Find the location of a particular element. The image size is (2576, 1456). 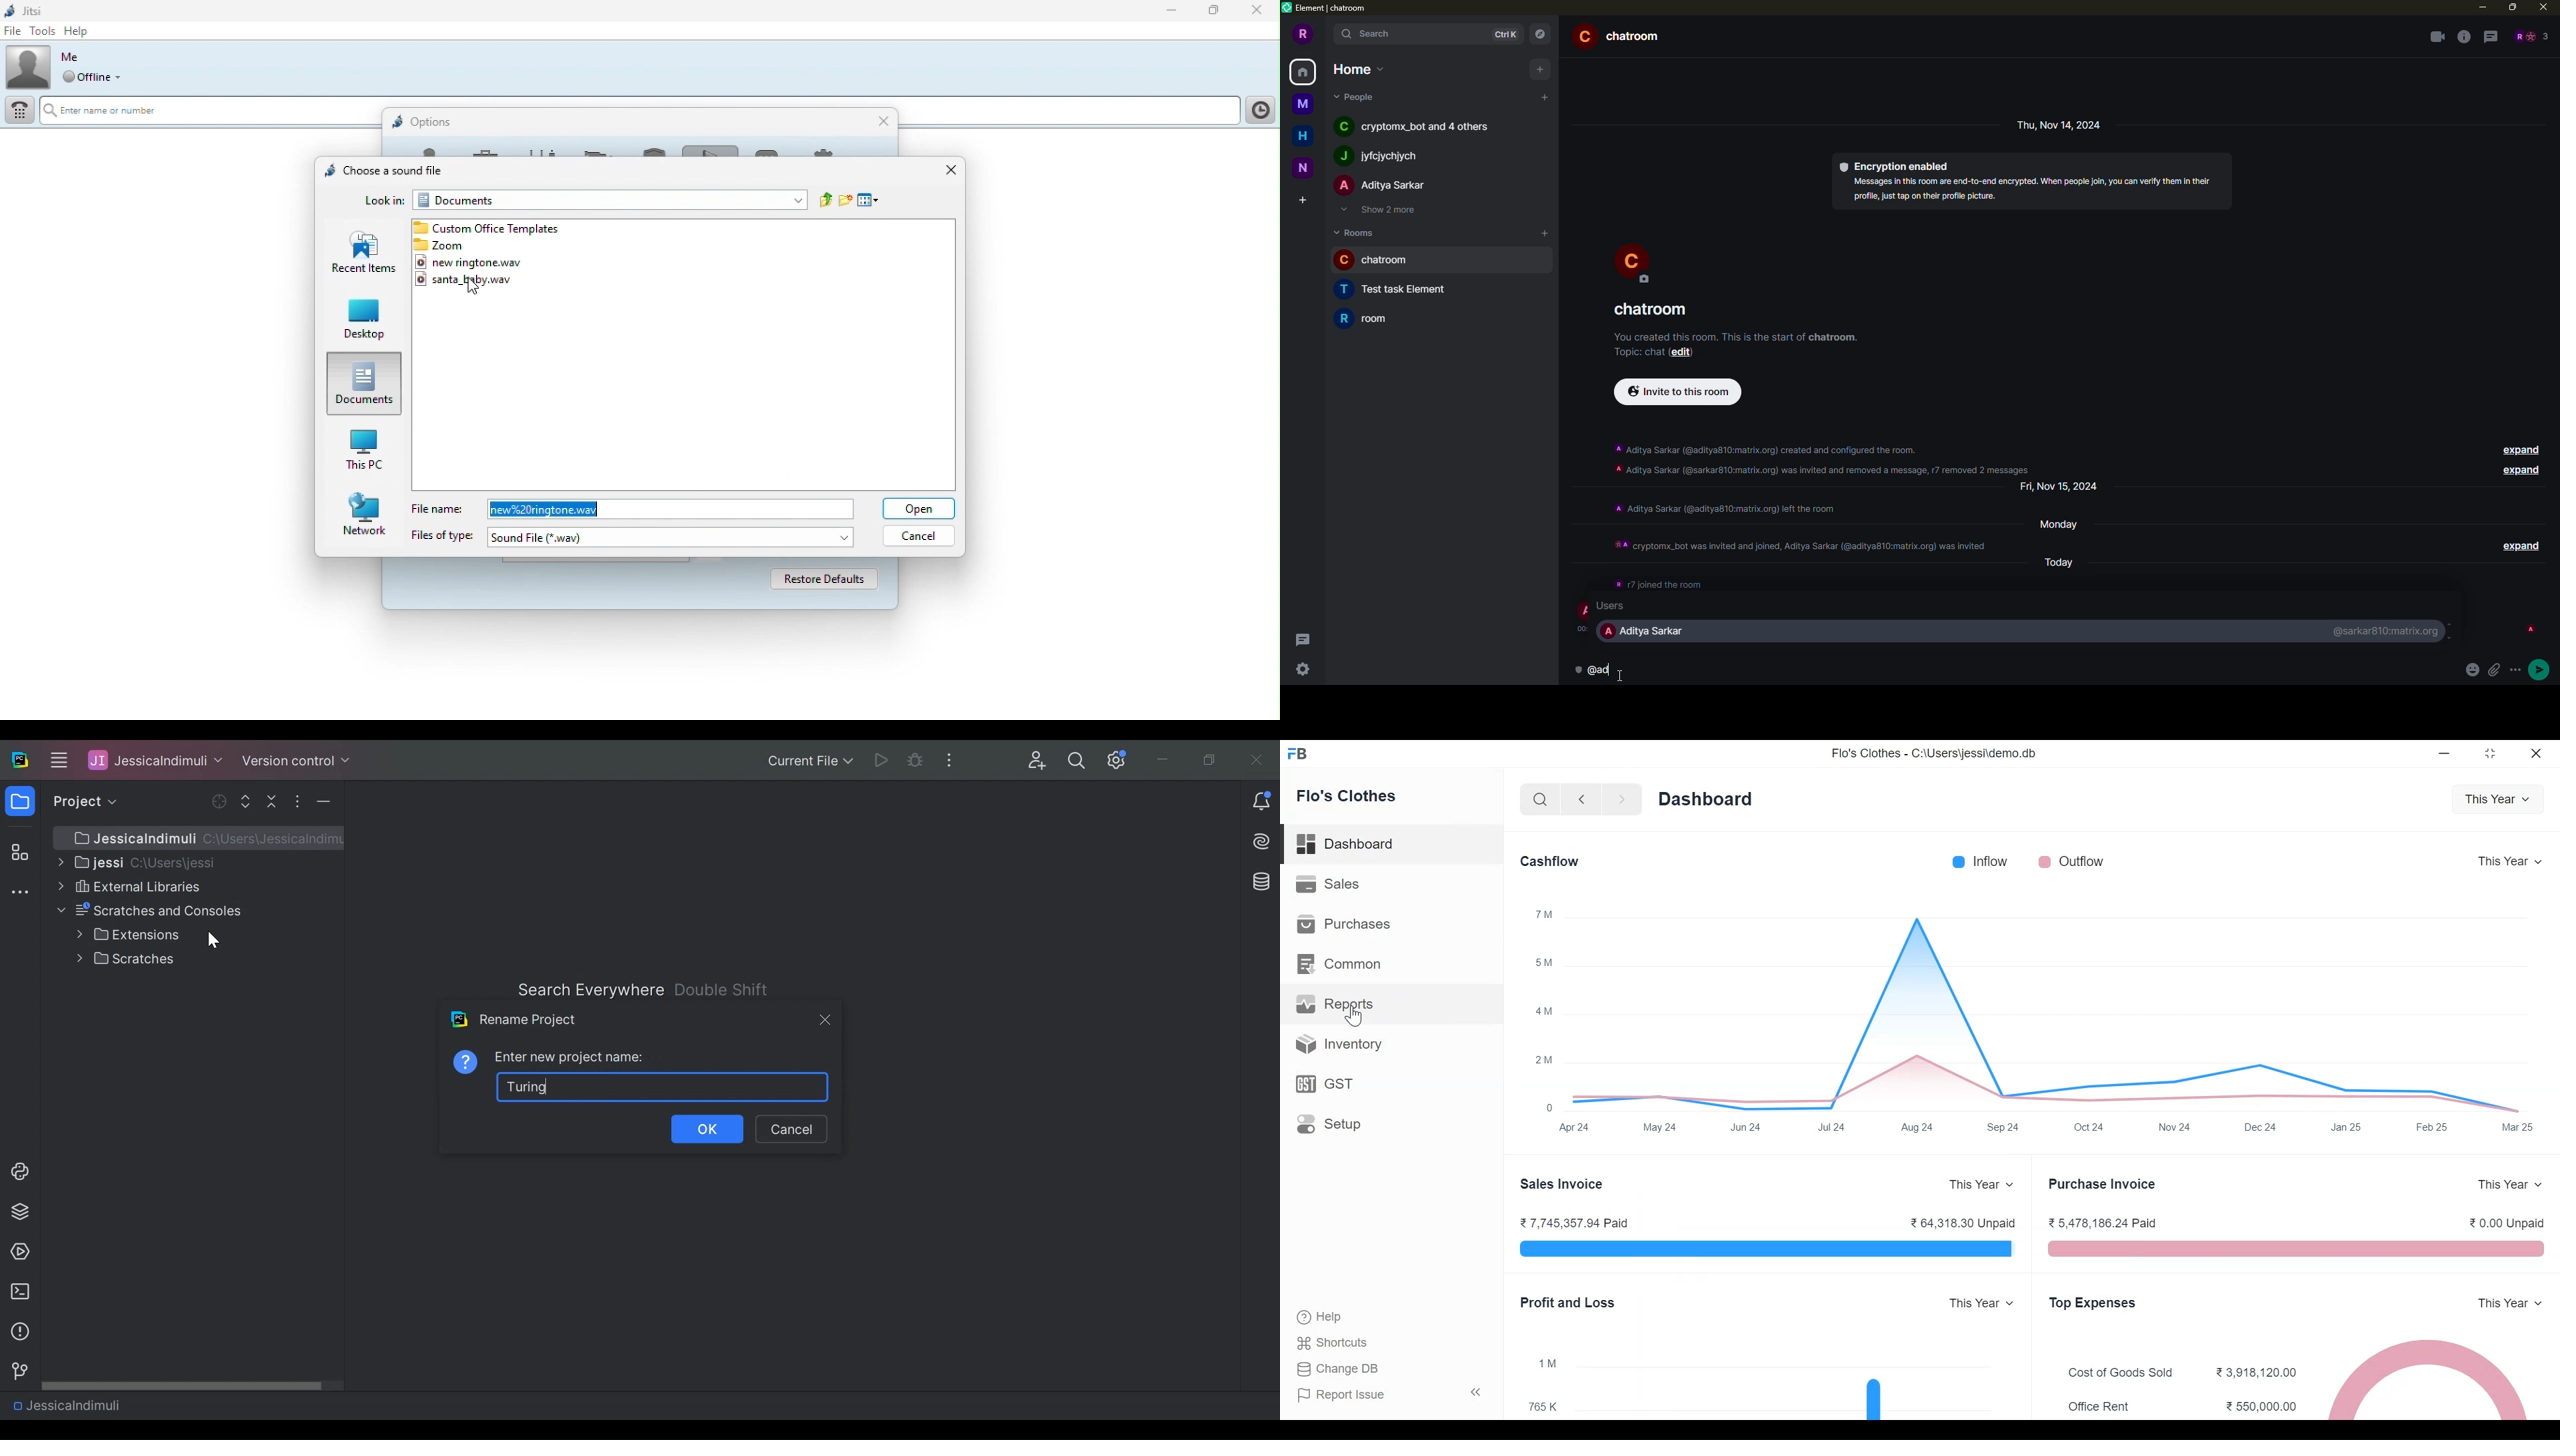

Main  menu is located at coordinates (57, 759).